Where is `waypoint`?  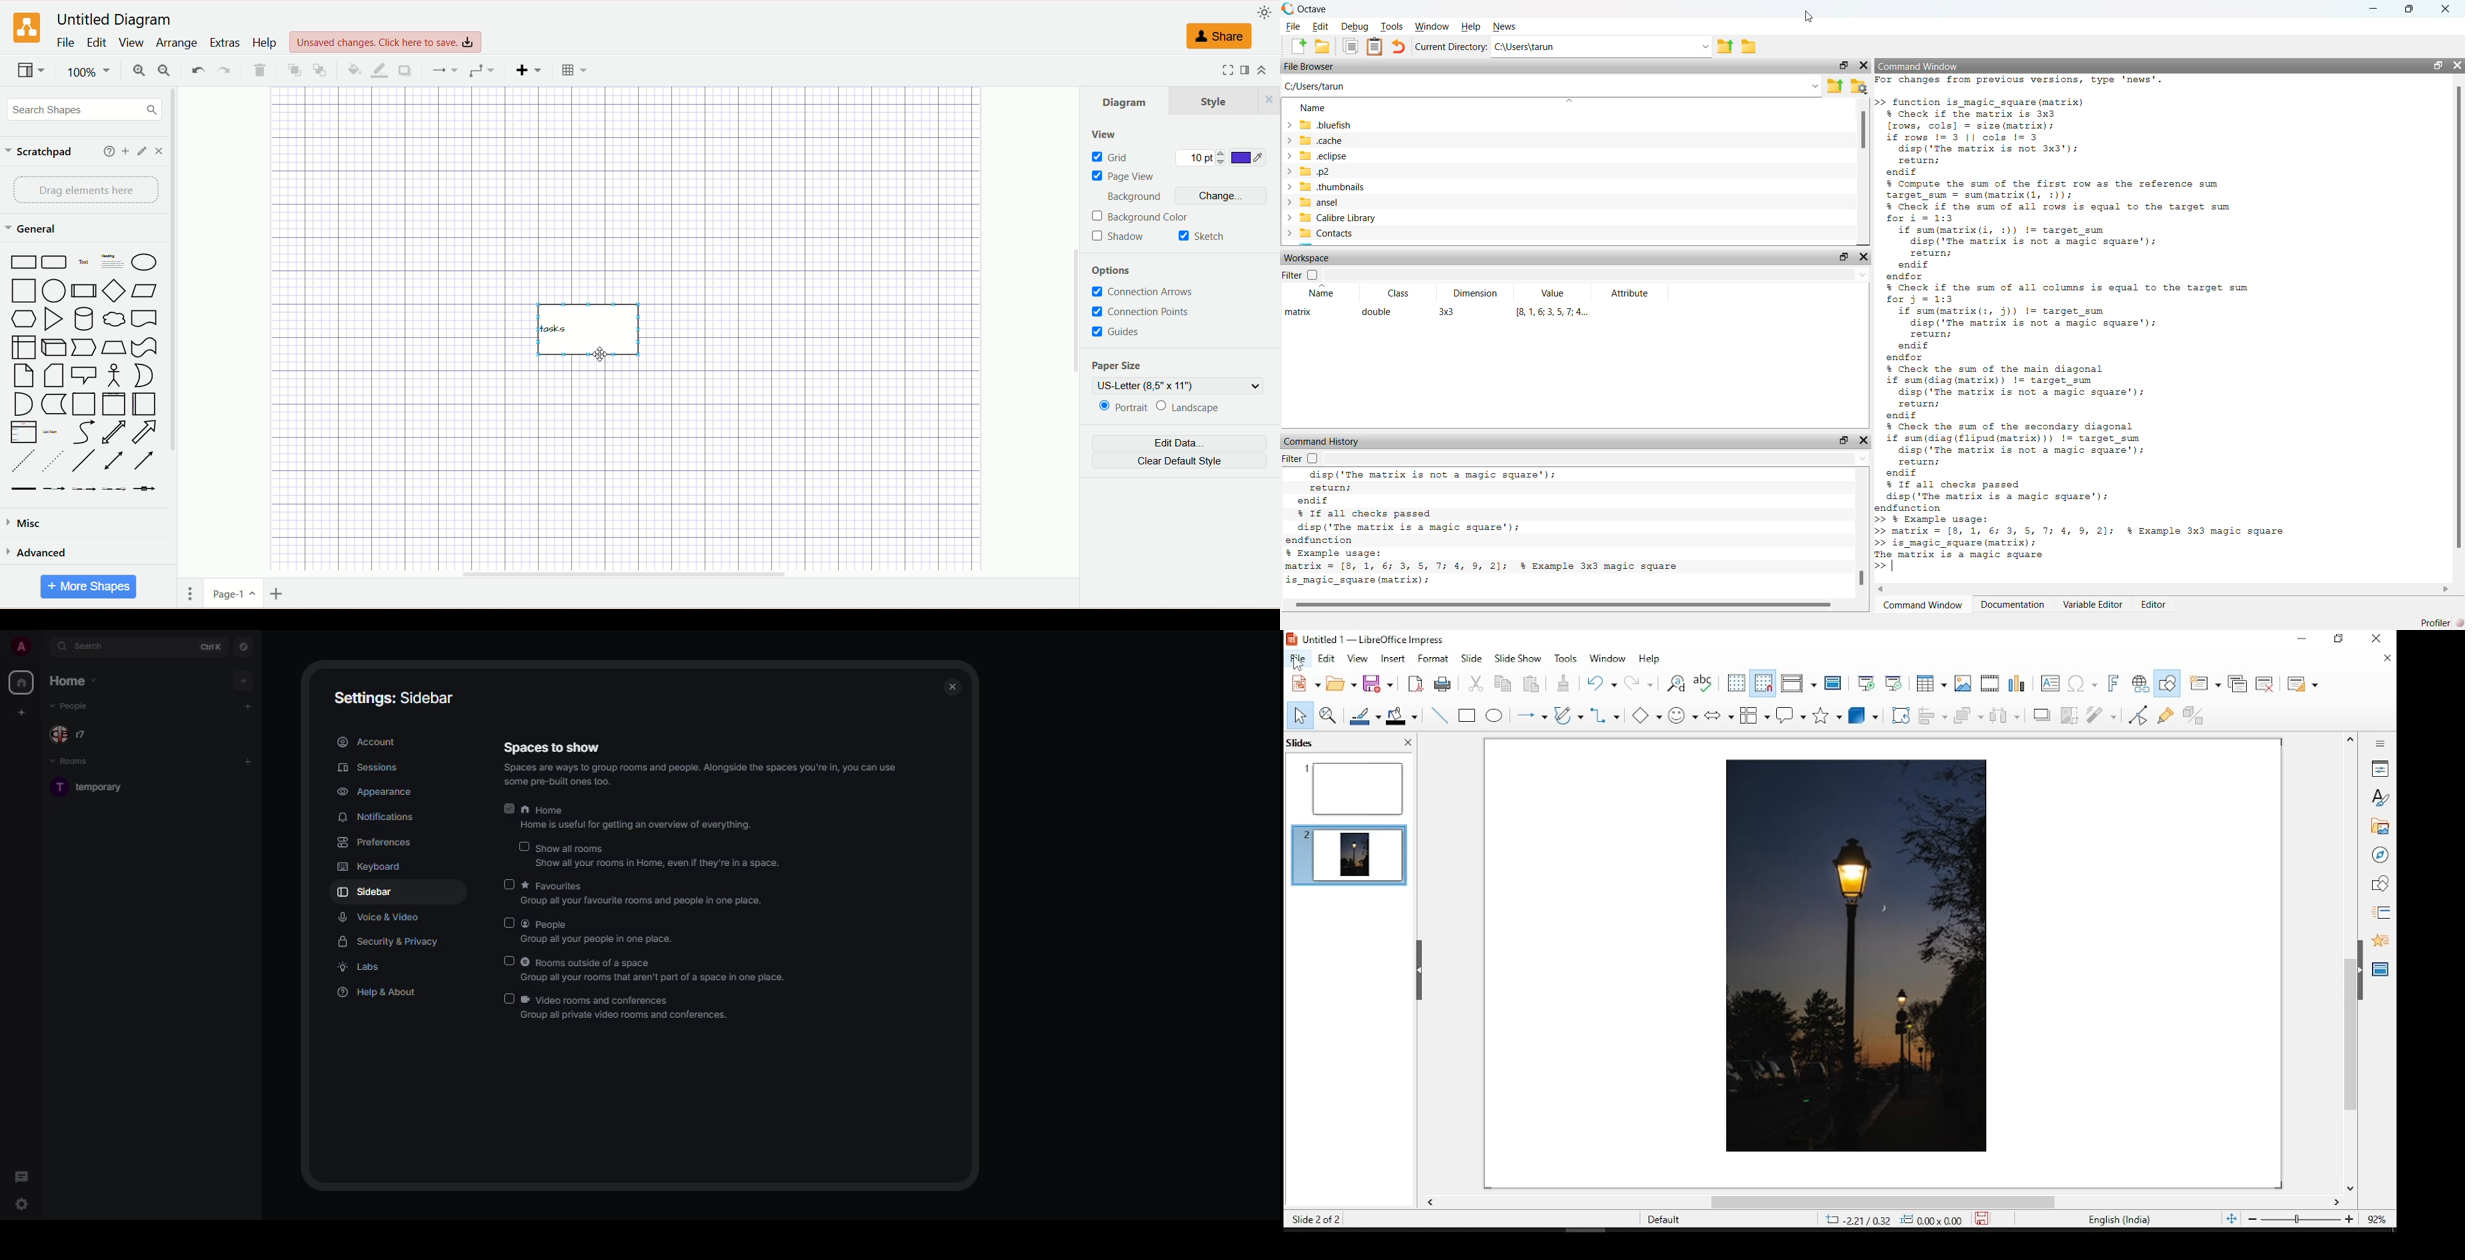 waypoint is located at coordinates (482, 71).